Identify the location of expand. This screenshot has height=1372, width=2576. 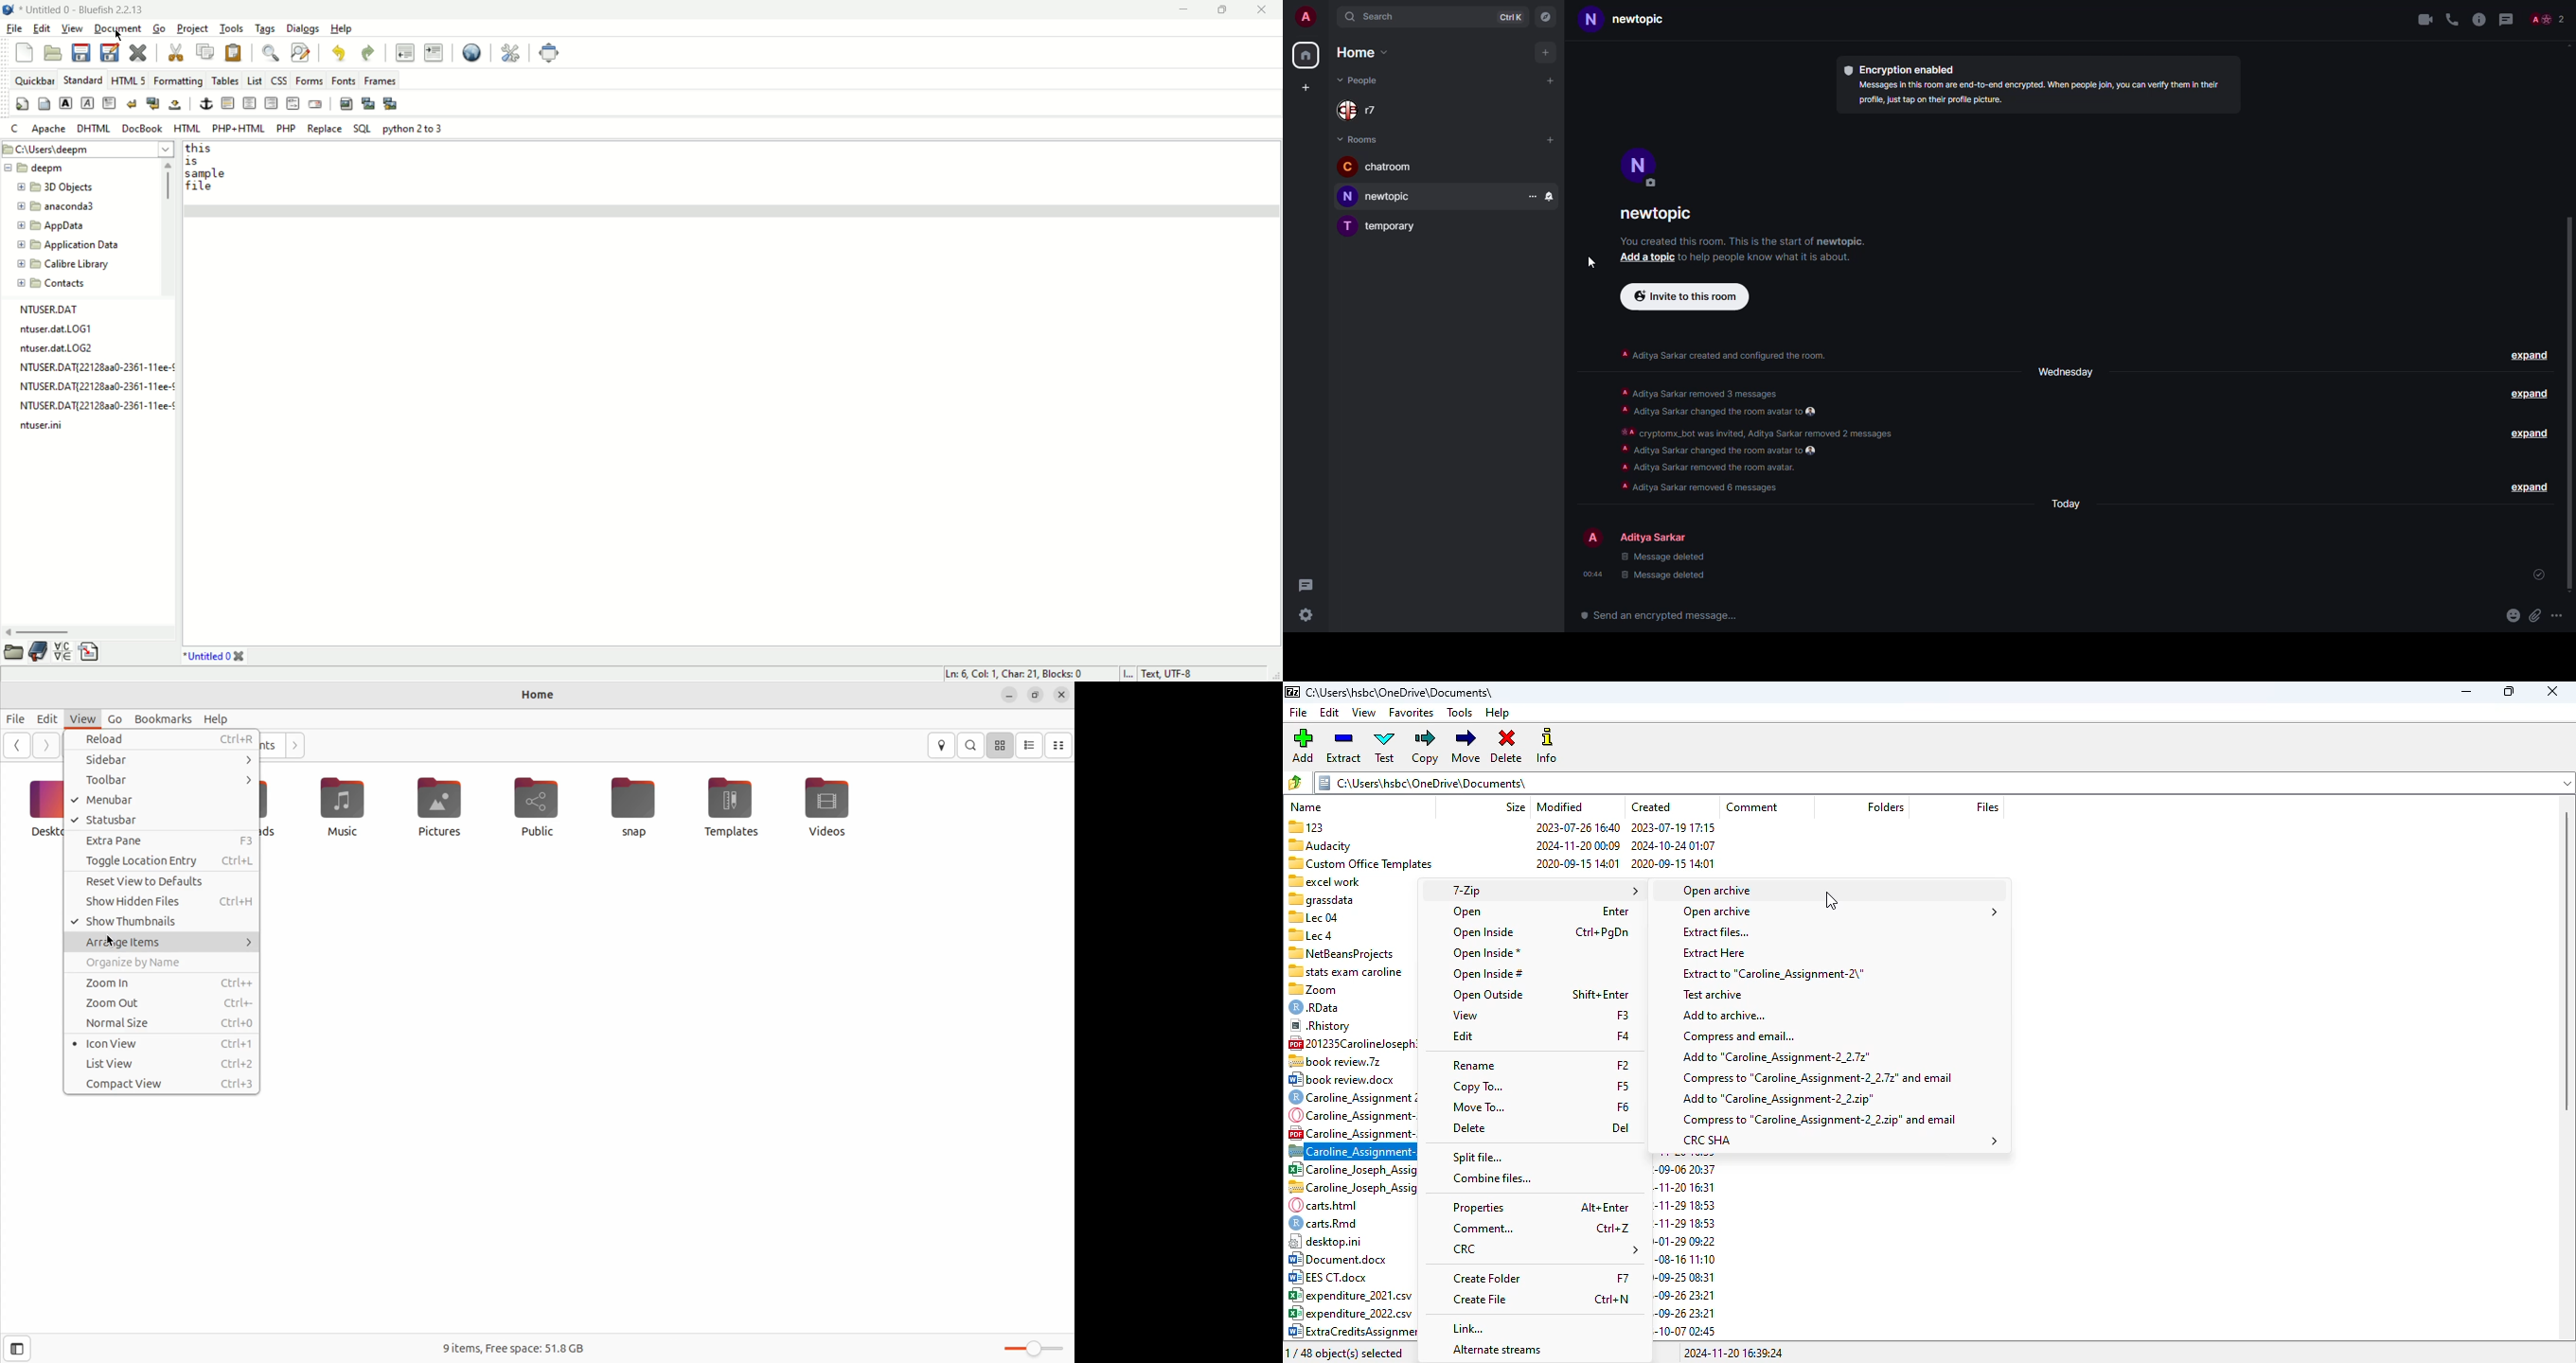
(2532, 394).